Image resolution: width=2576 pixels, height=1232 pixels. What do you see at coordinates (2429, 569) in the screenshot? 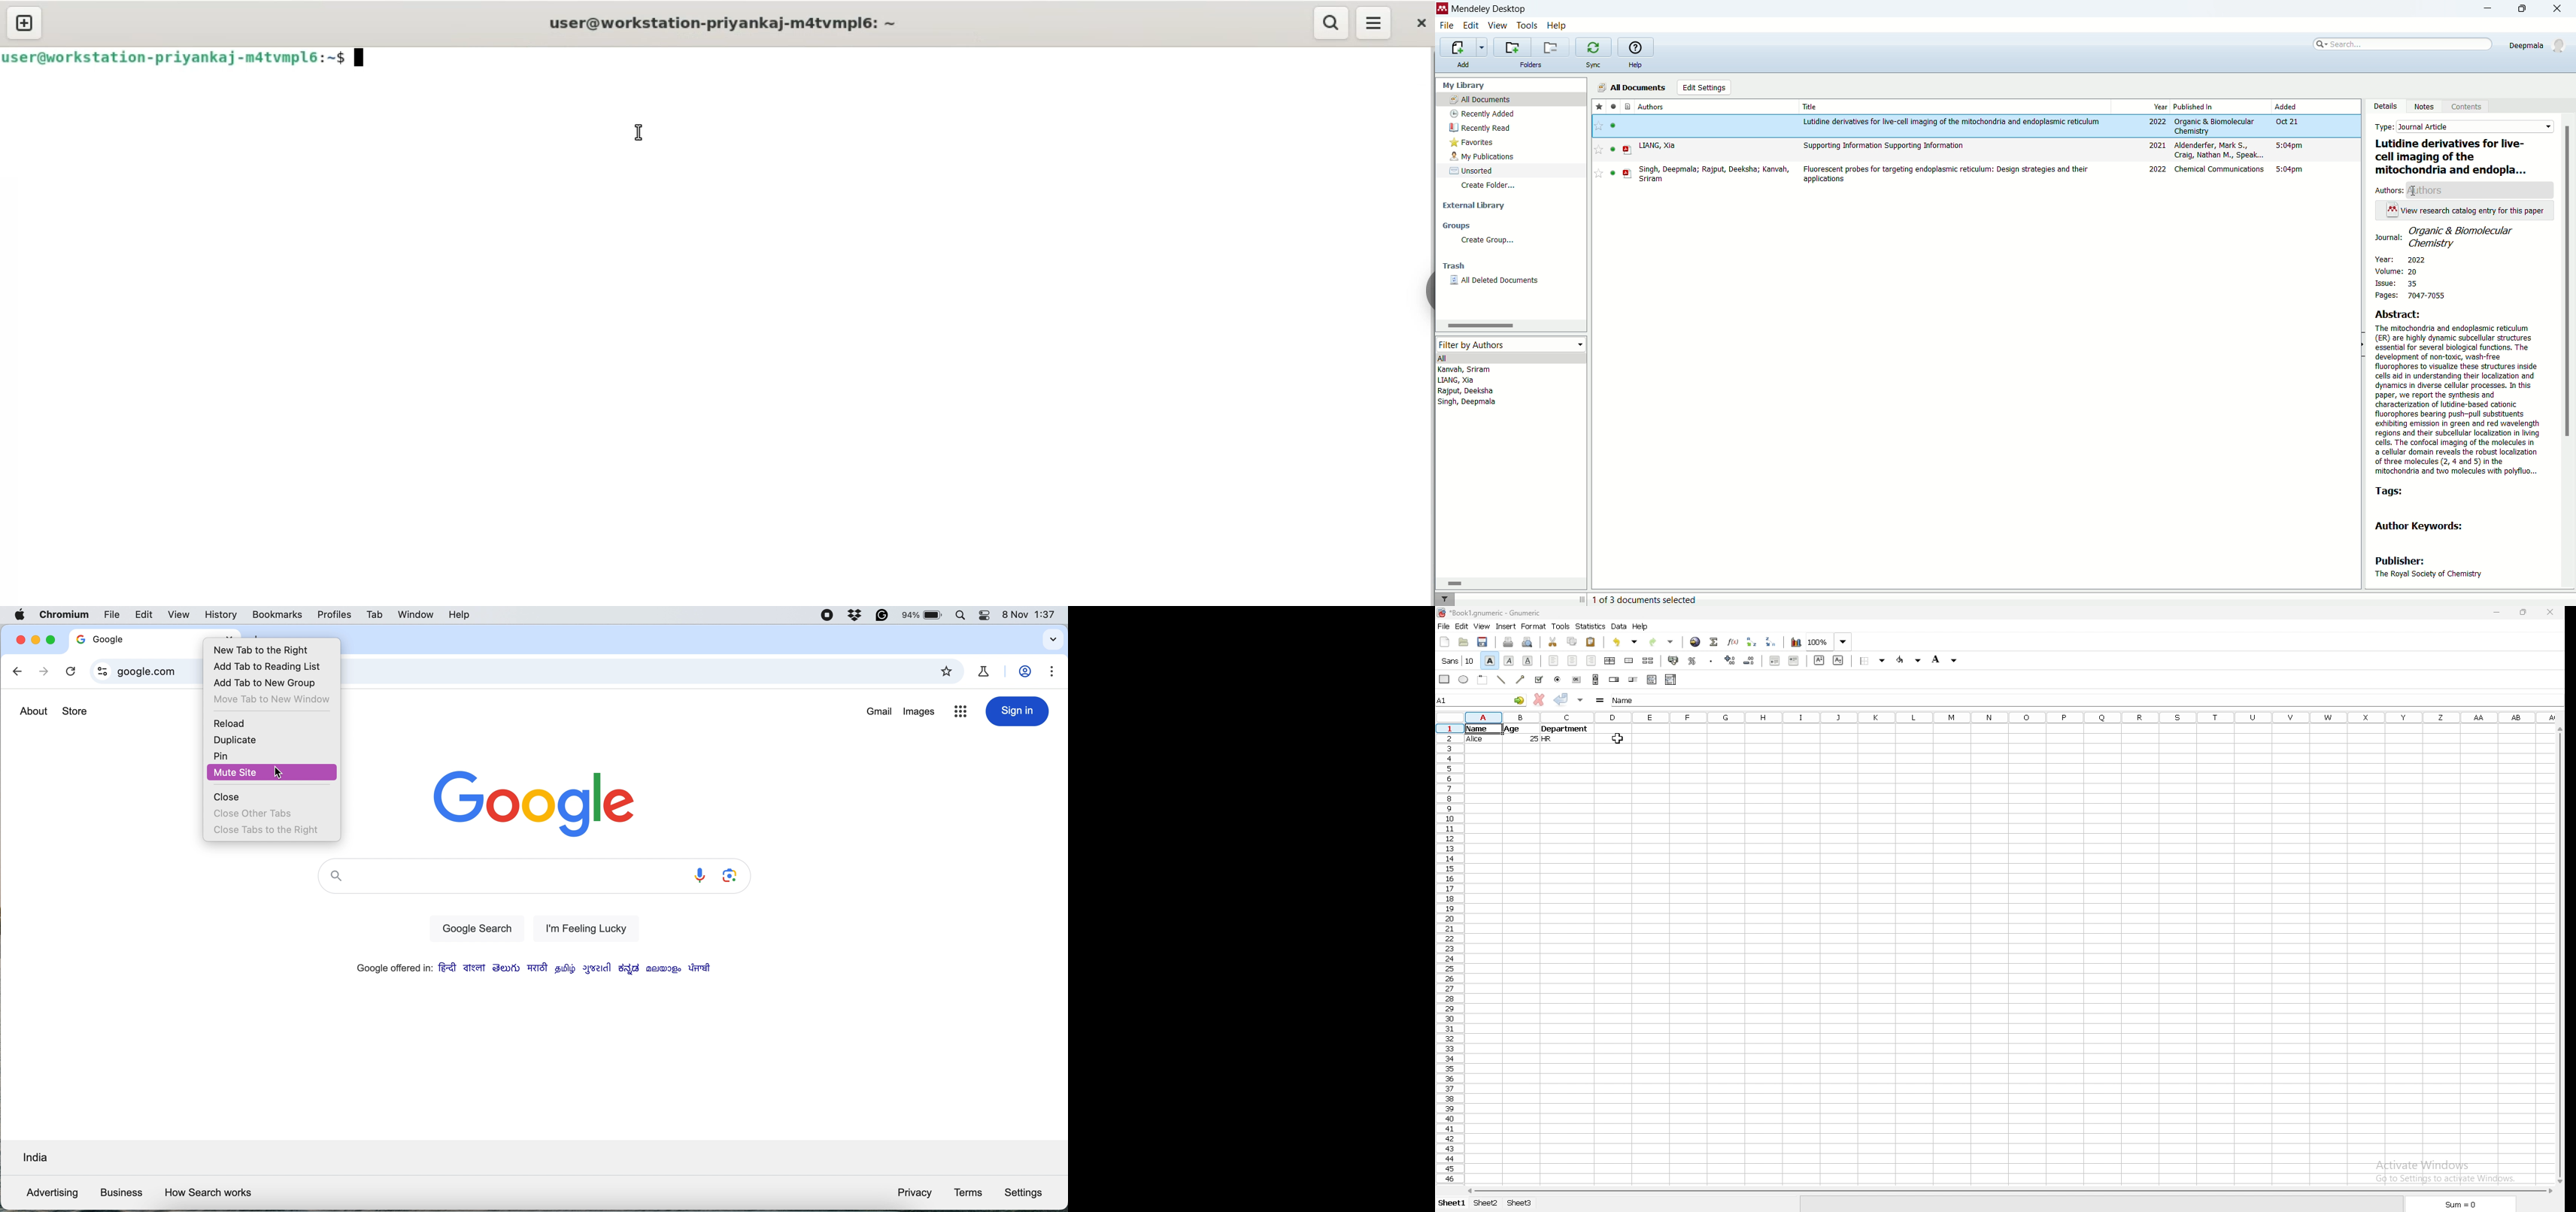
I see `publisher: The Royal Society of Chemistry` at bounding box center [2429, 569].